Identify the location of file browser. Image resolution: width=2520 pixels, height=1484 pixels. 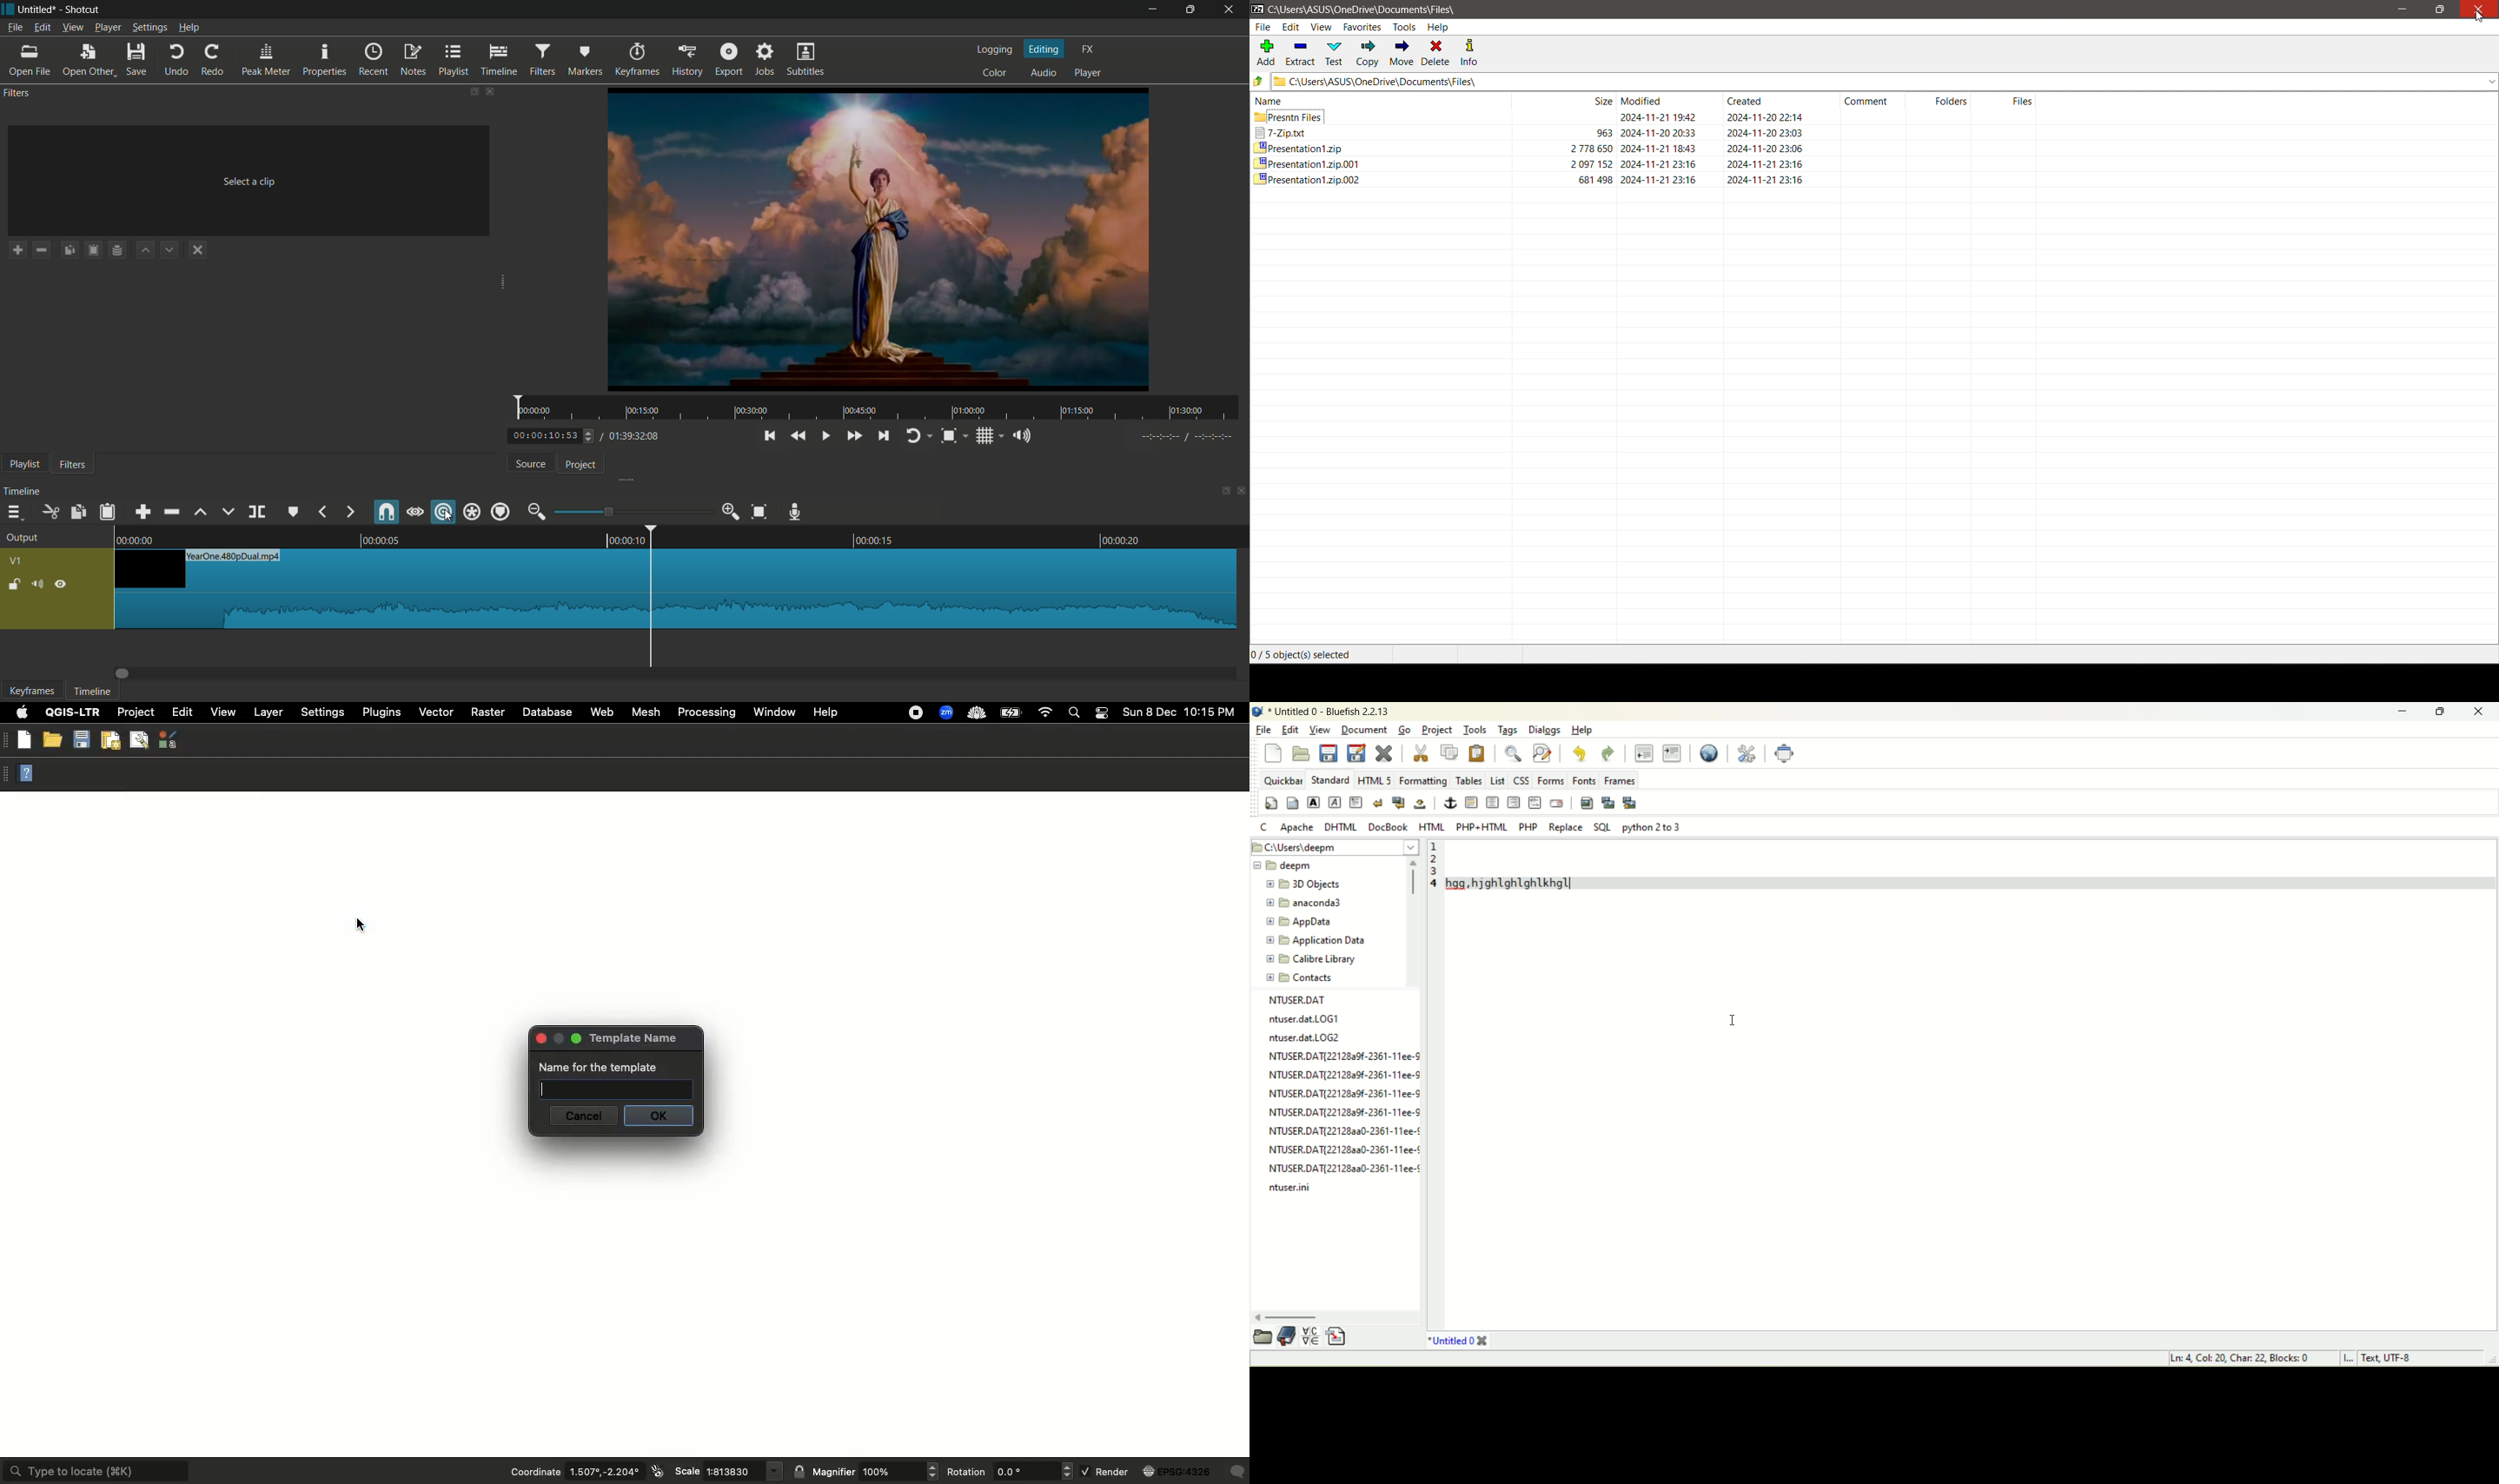
(1262, 1338).